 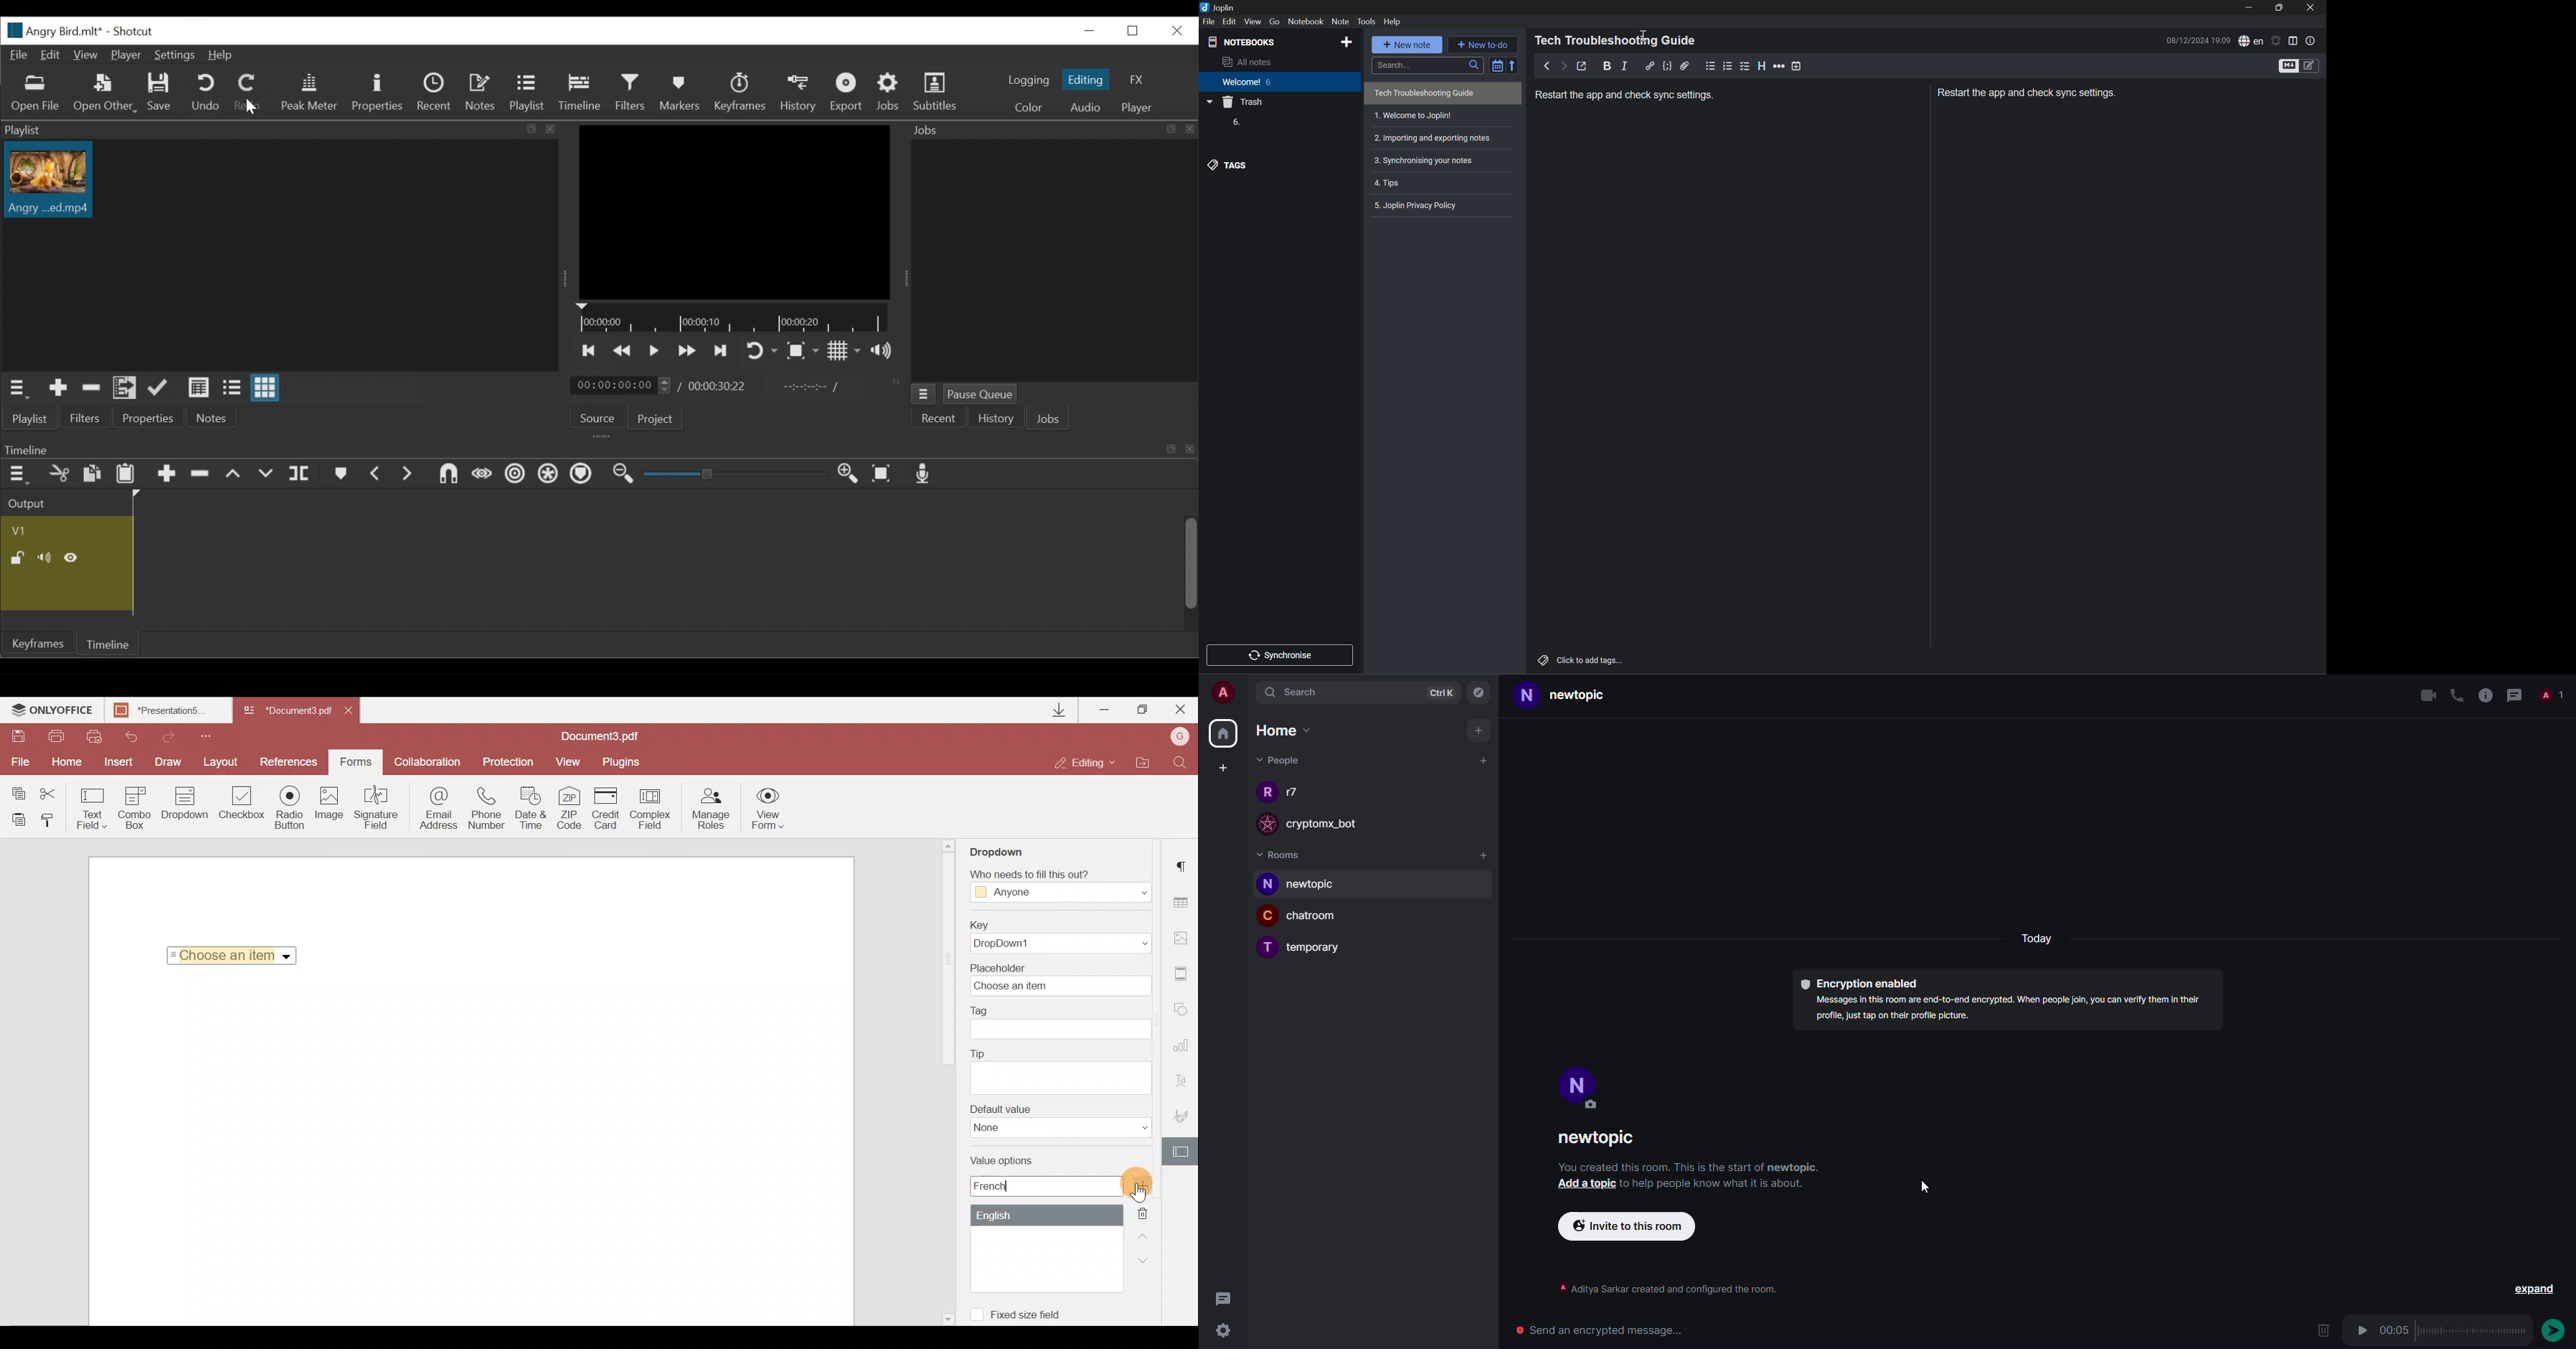 I want to click on Tip, so click(x=1060, y=1070).